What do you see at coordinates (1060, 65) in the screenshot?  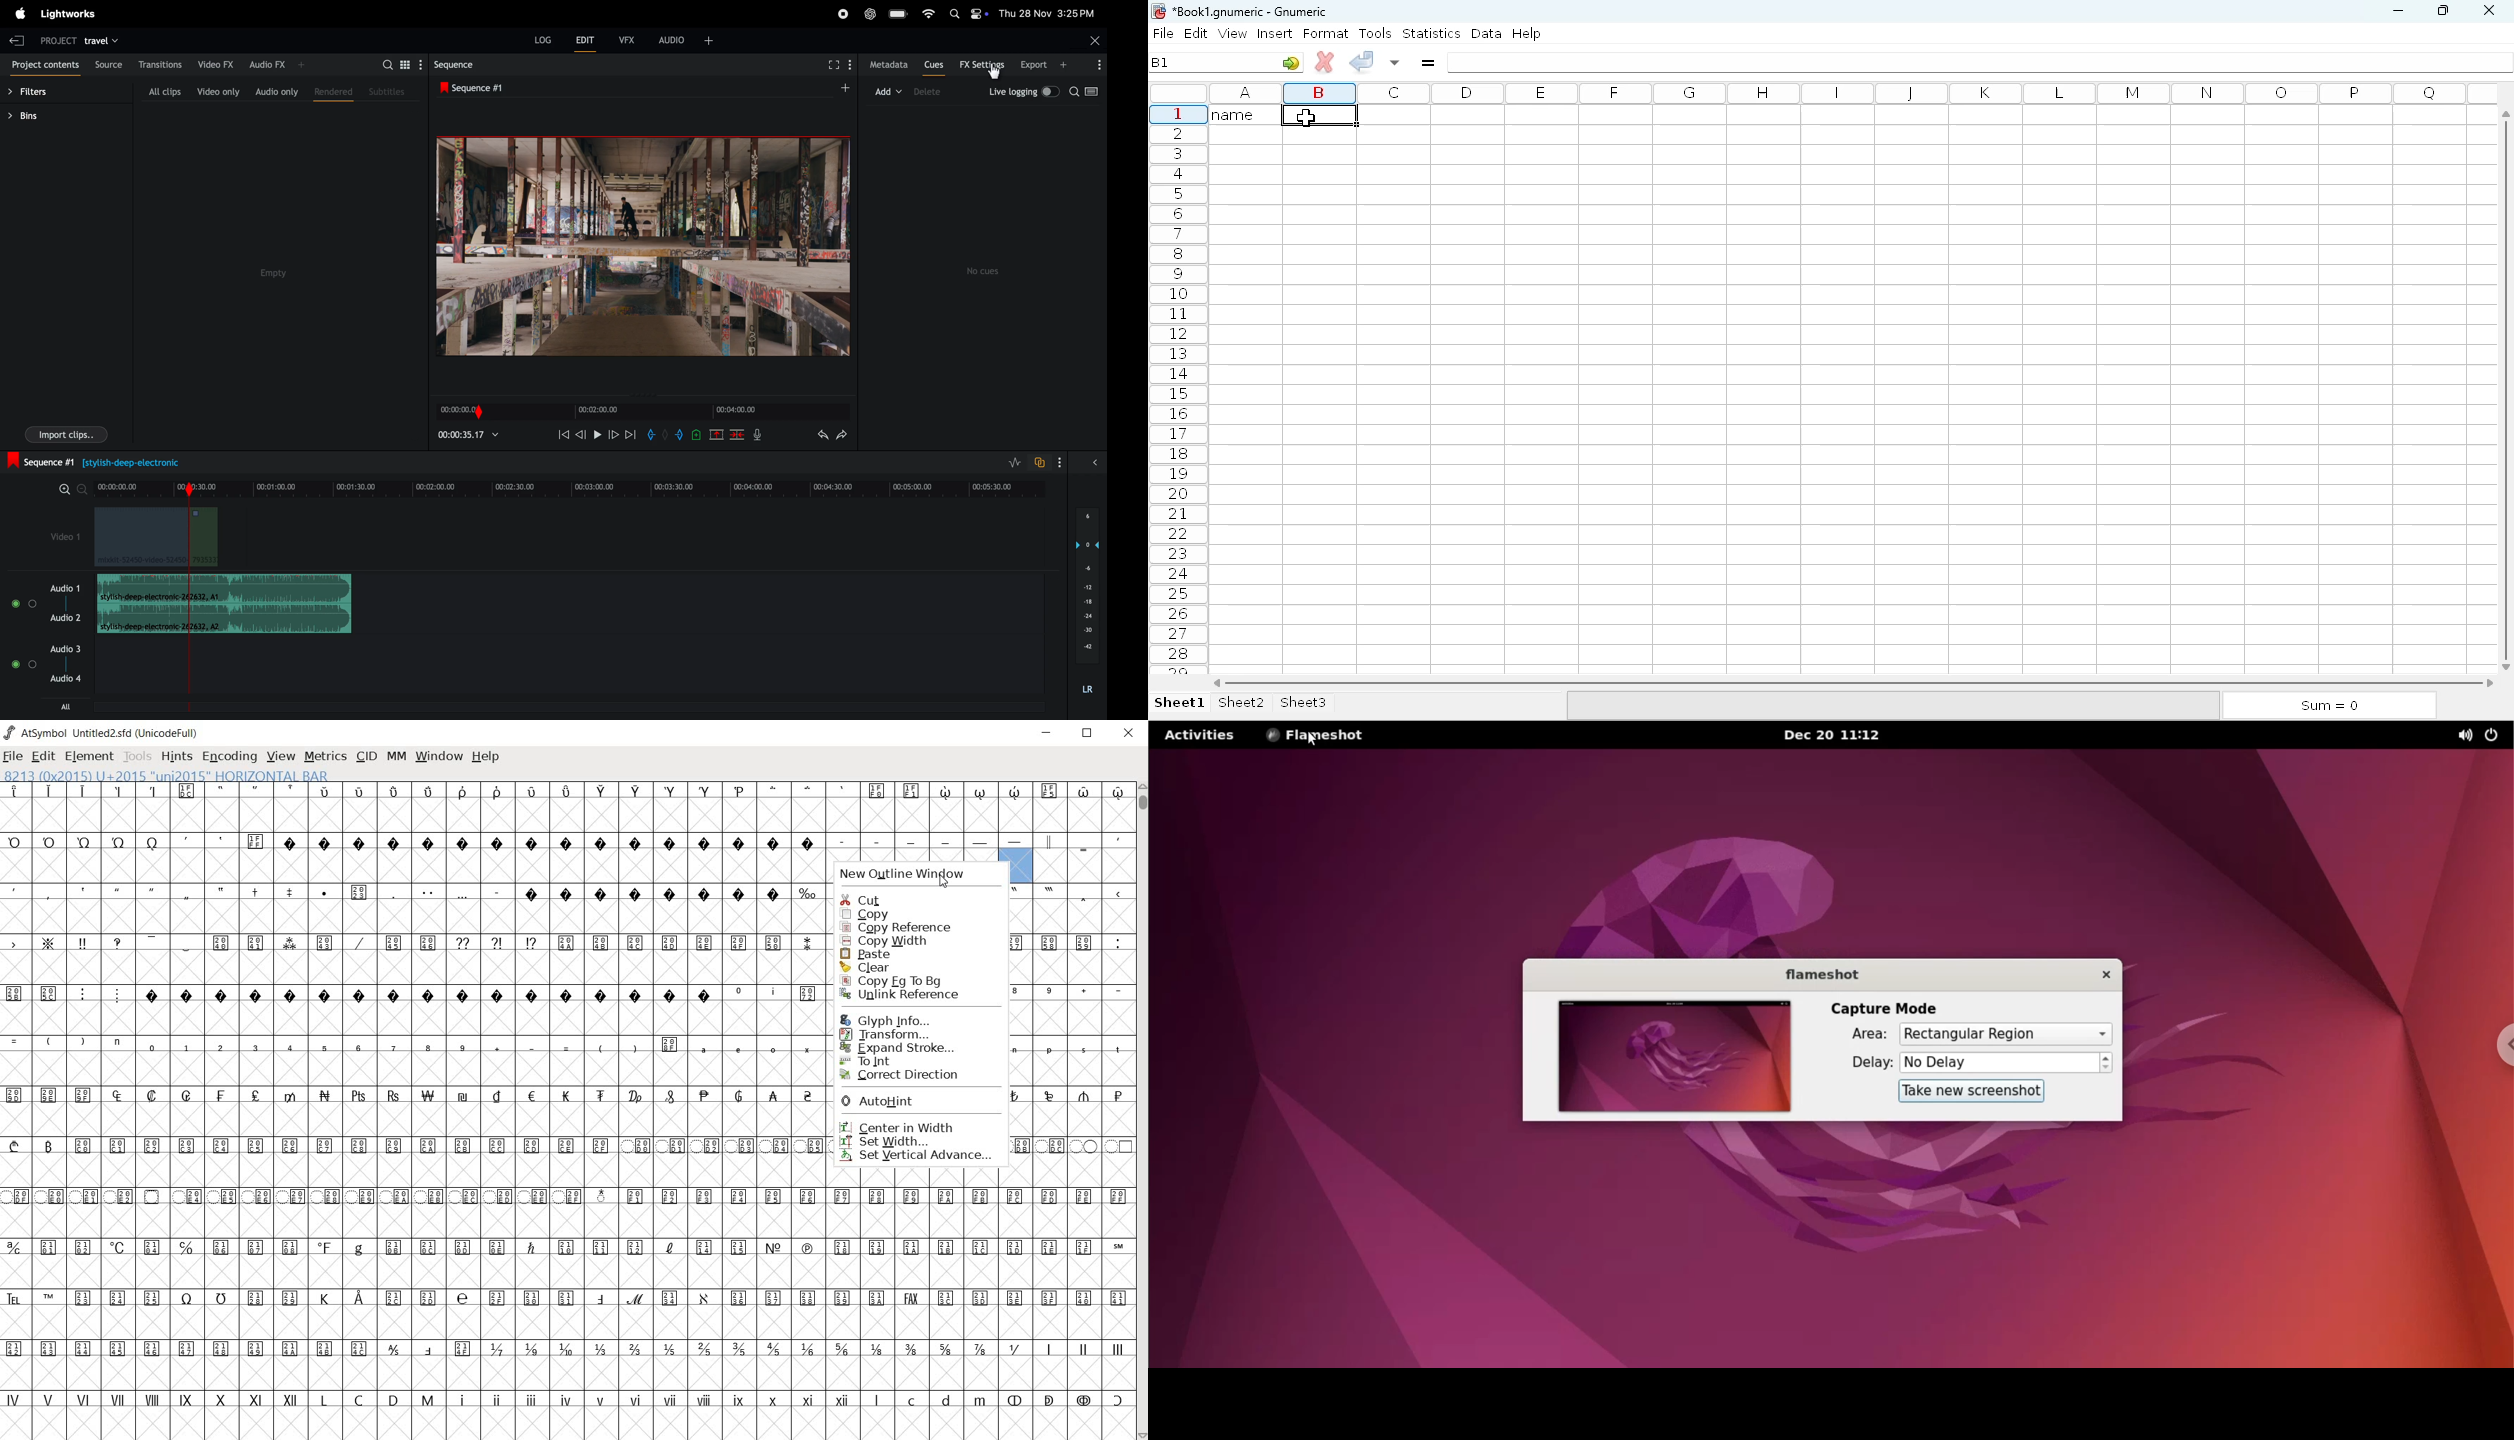 I see `exports` at bounding box center [1060, 65].